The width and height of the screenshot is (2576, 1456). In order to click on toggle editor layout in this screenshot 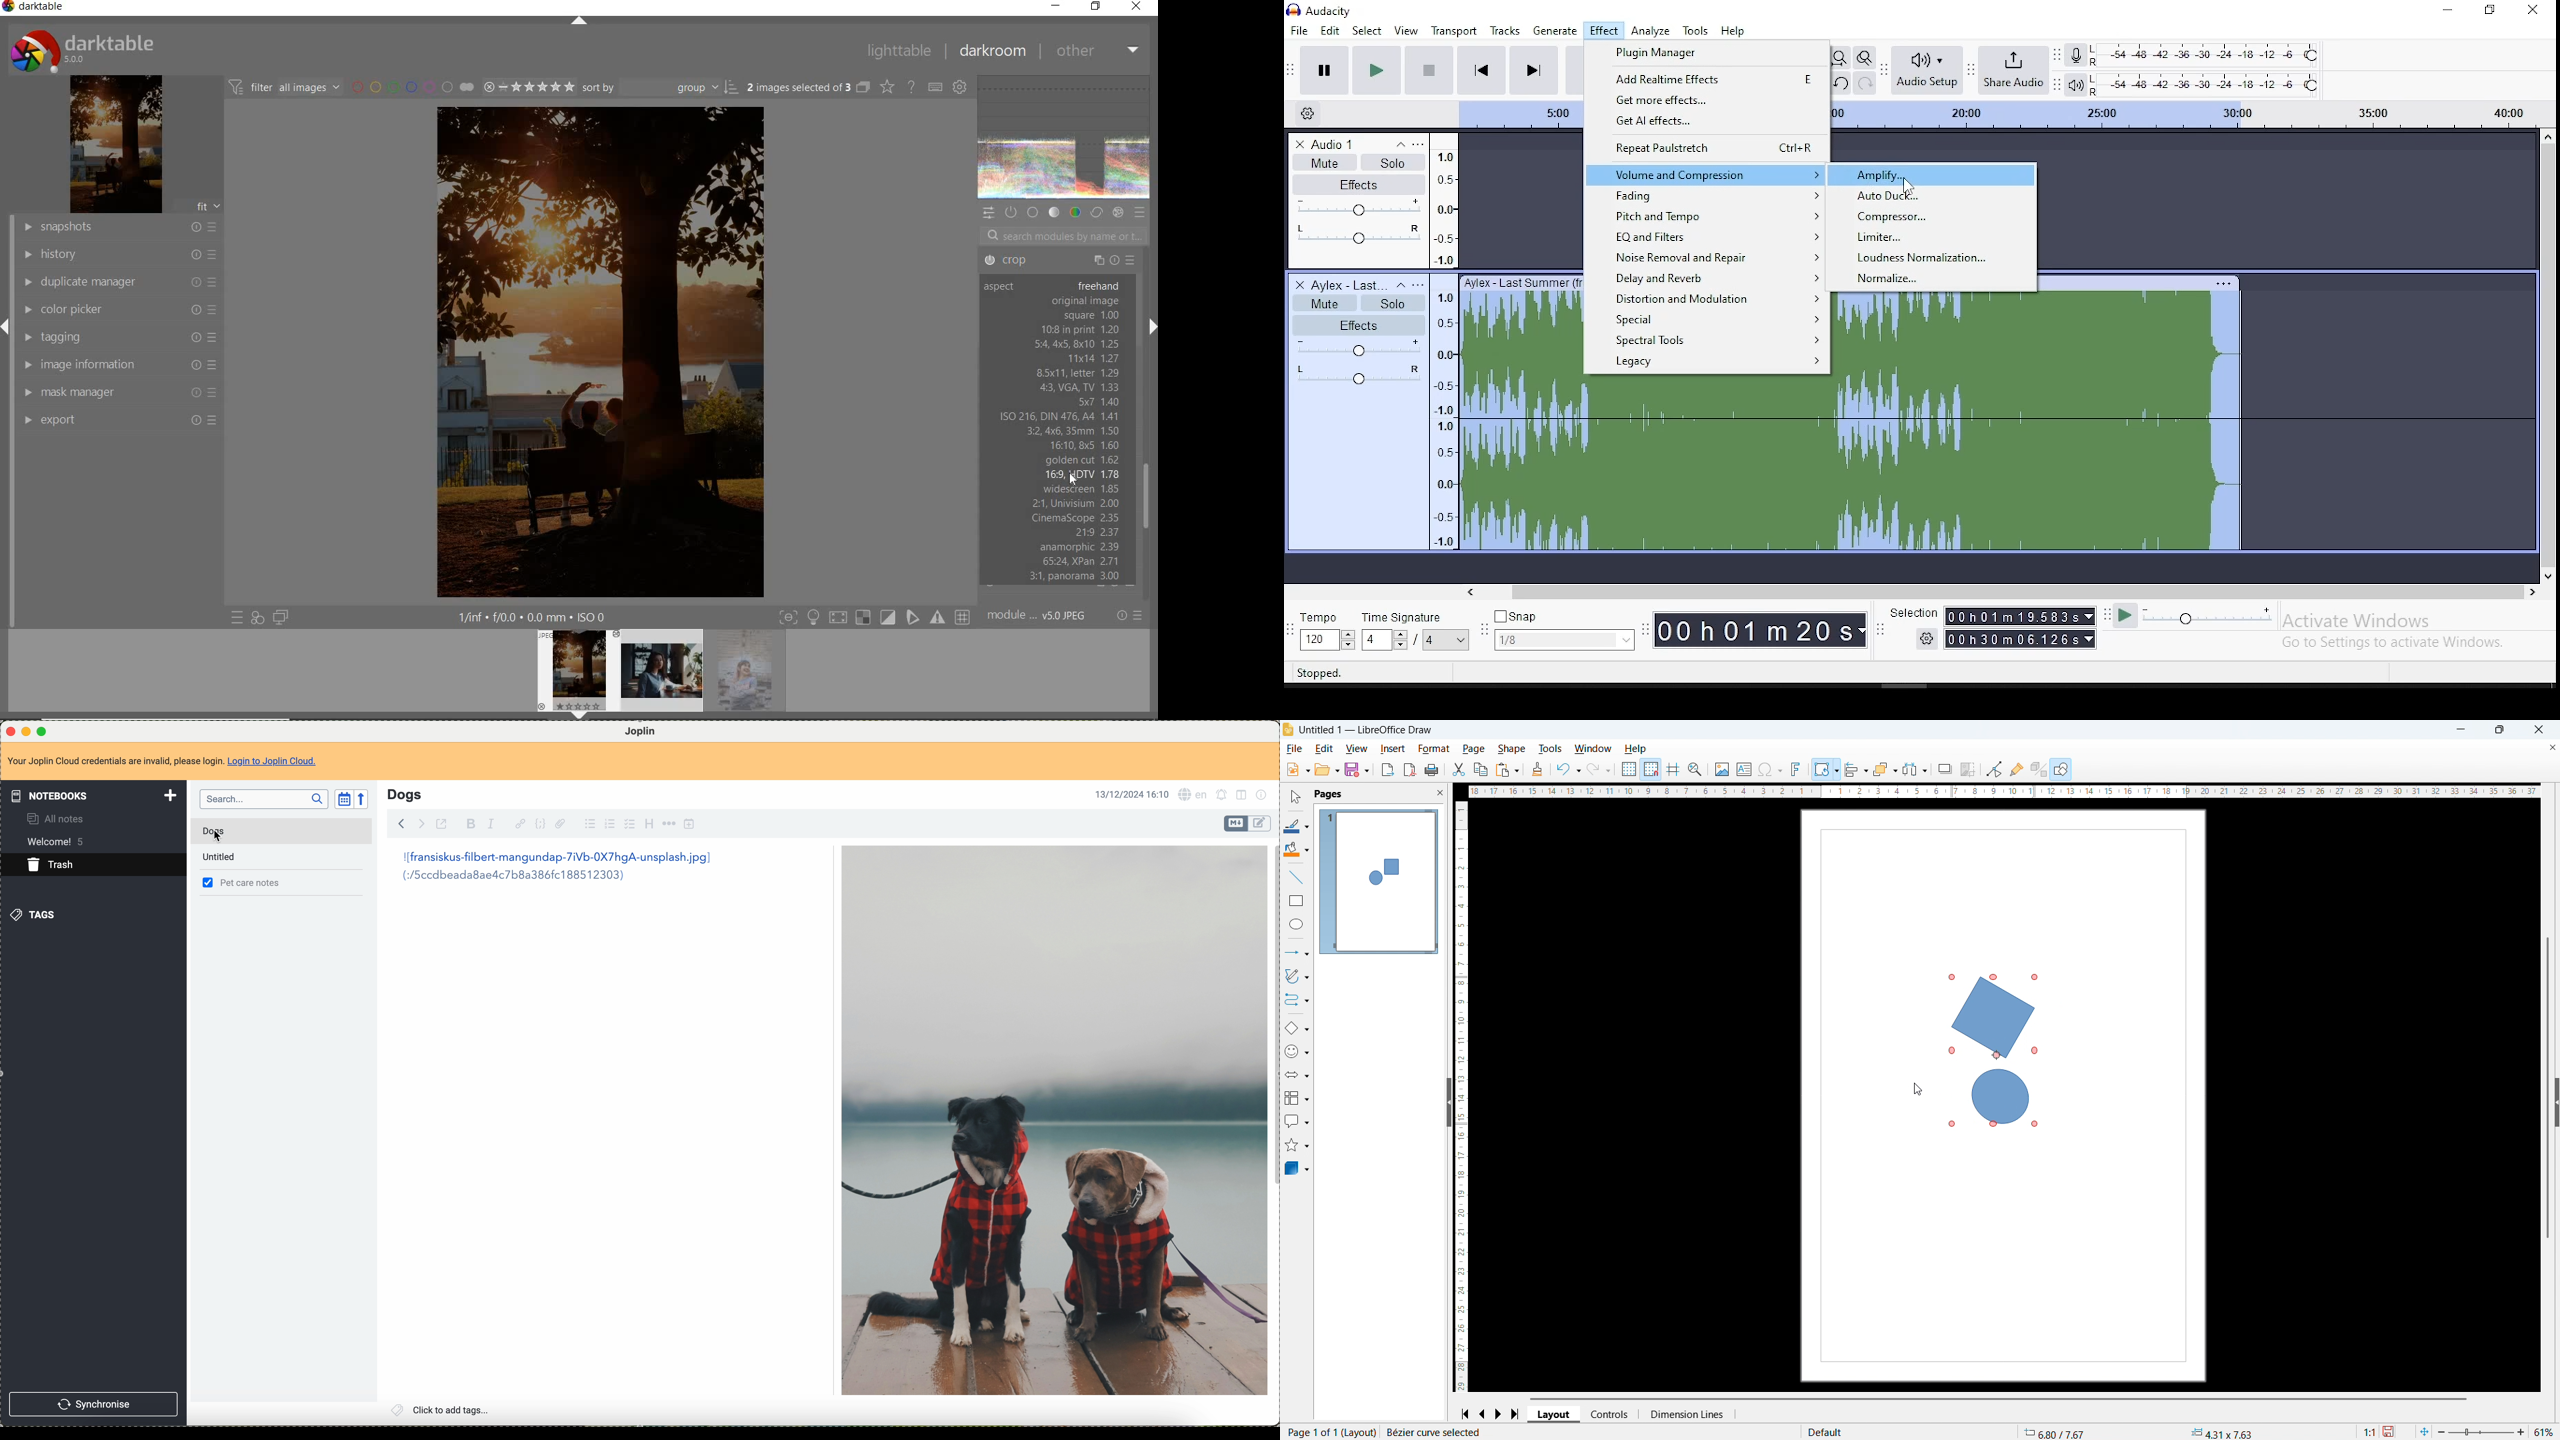, I will do `click(1244, 795)`.